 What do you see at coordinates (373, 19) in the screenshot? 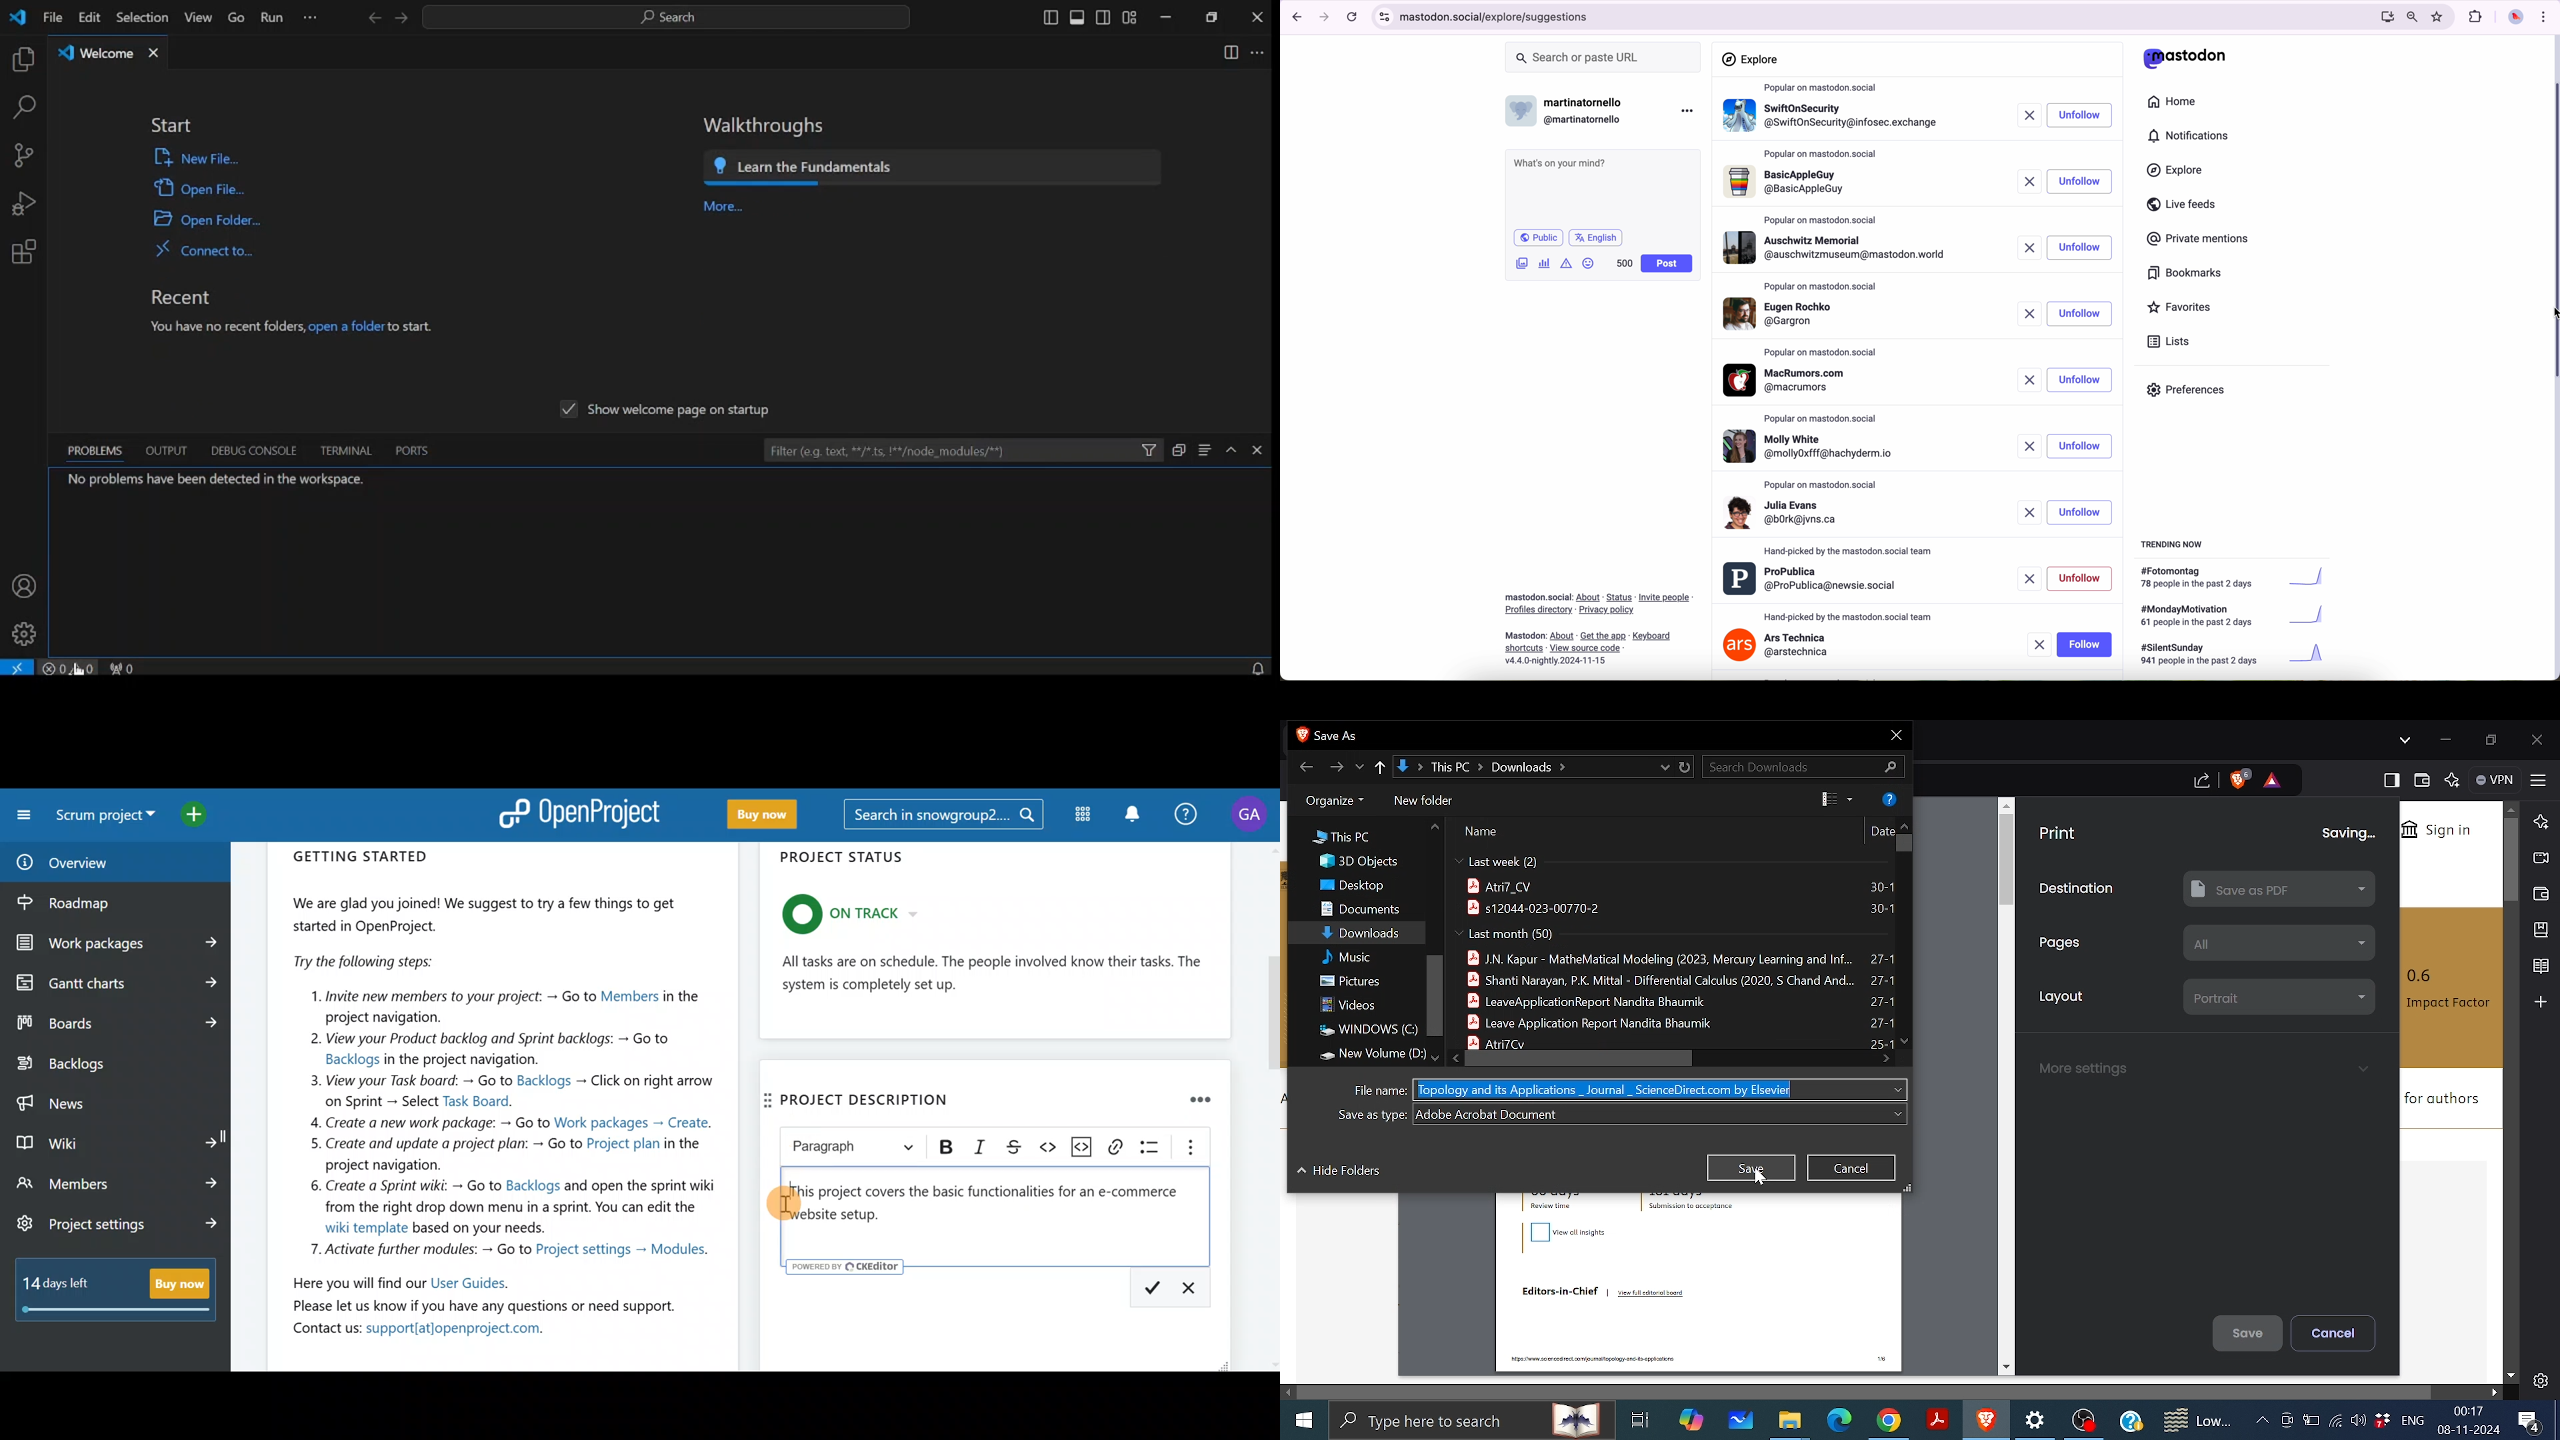
I see `previous` at bounding box center [373, 19].